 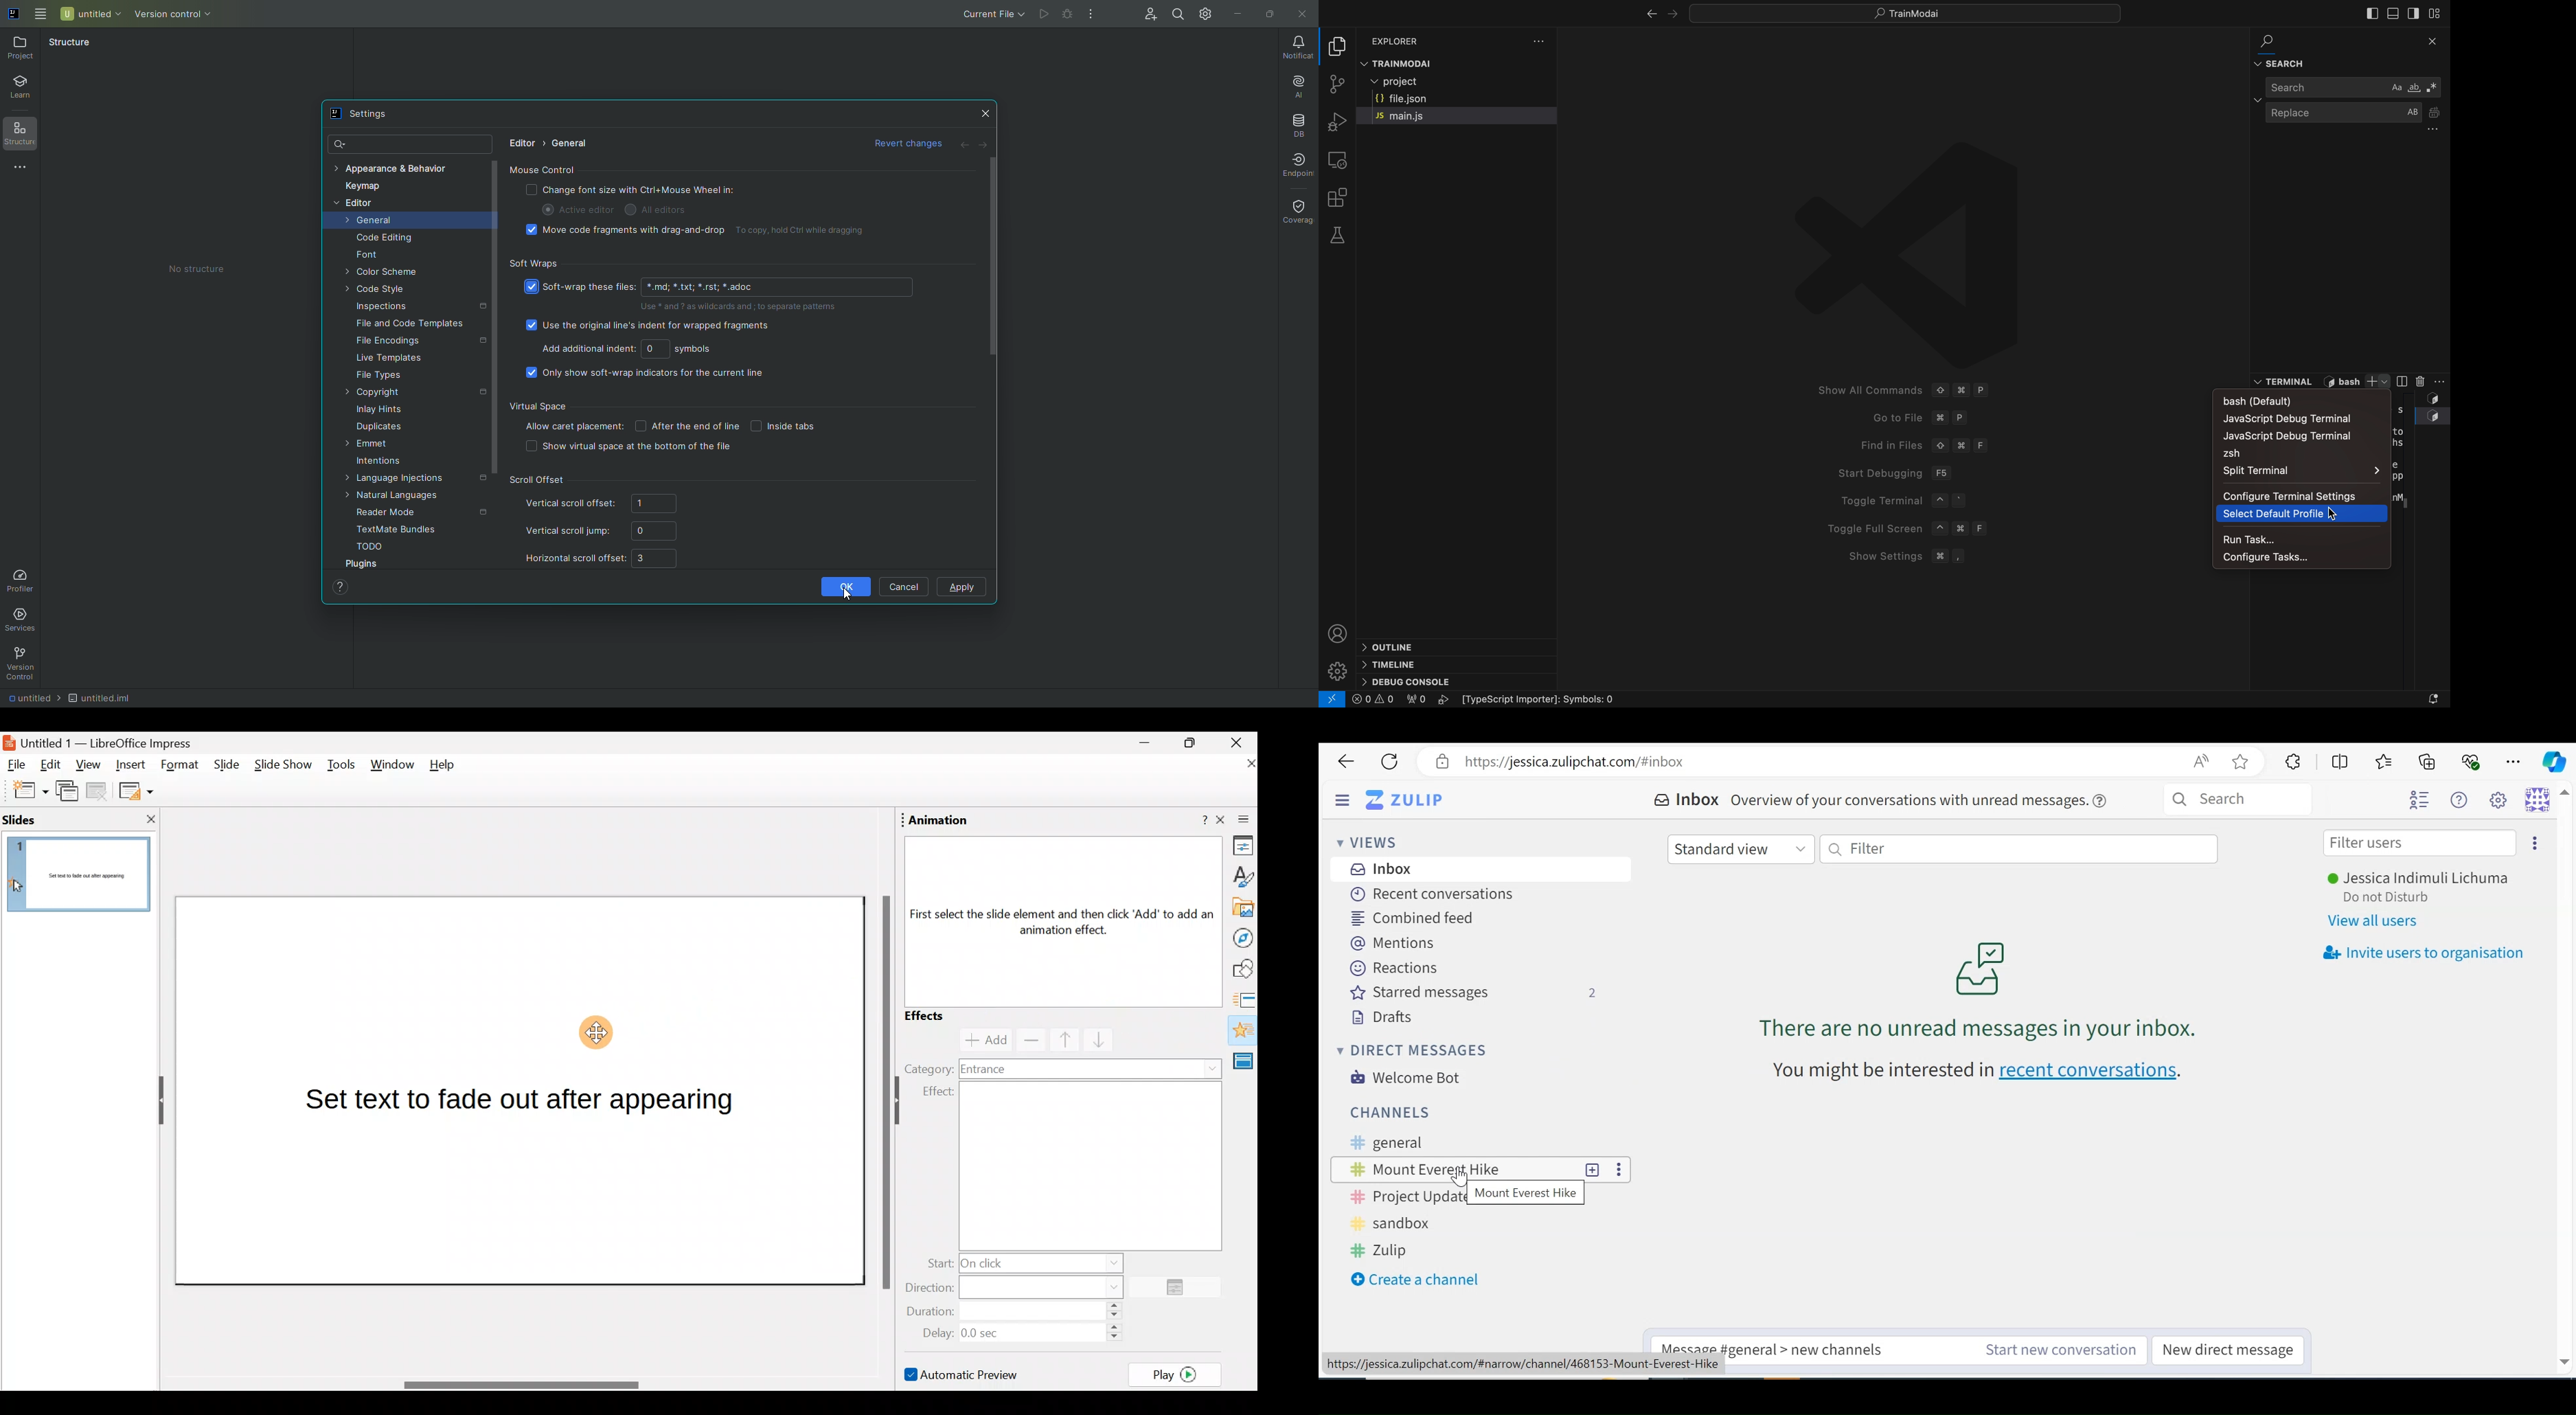 What do you see at coordinates (107, 742) in the screenshot?
I see `Document name` at bounding box center [107, 742].